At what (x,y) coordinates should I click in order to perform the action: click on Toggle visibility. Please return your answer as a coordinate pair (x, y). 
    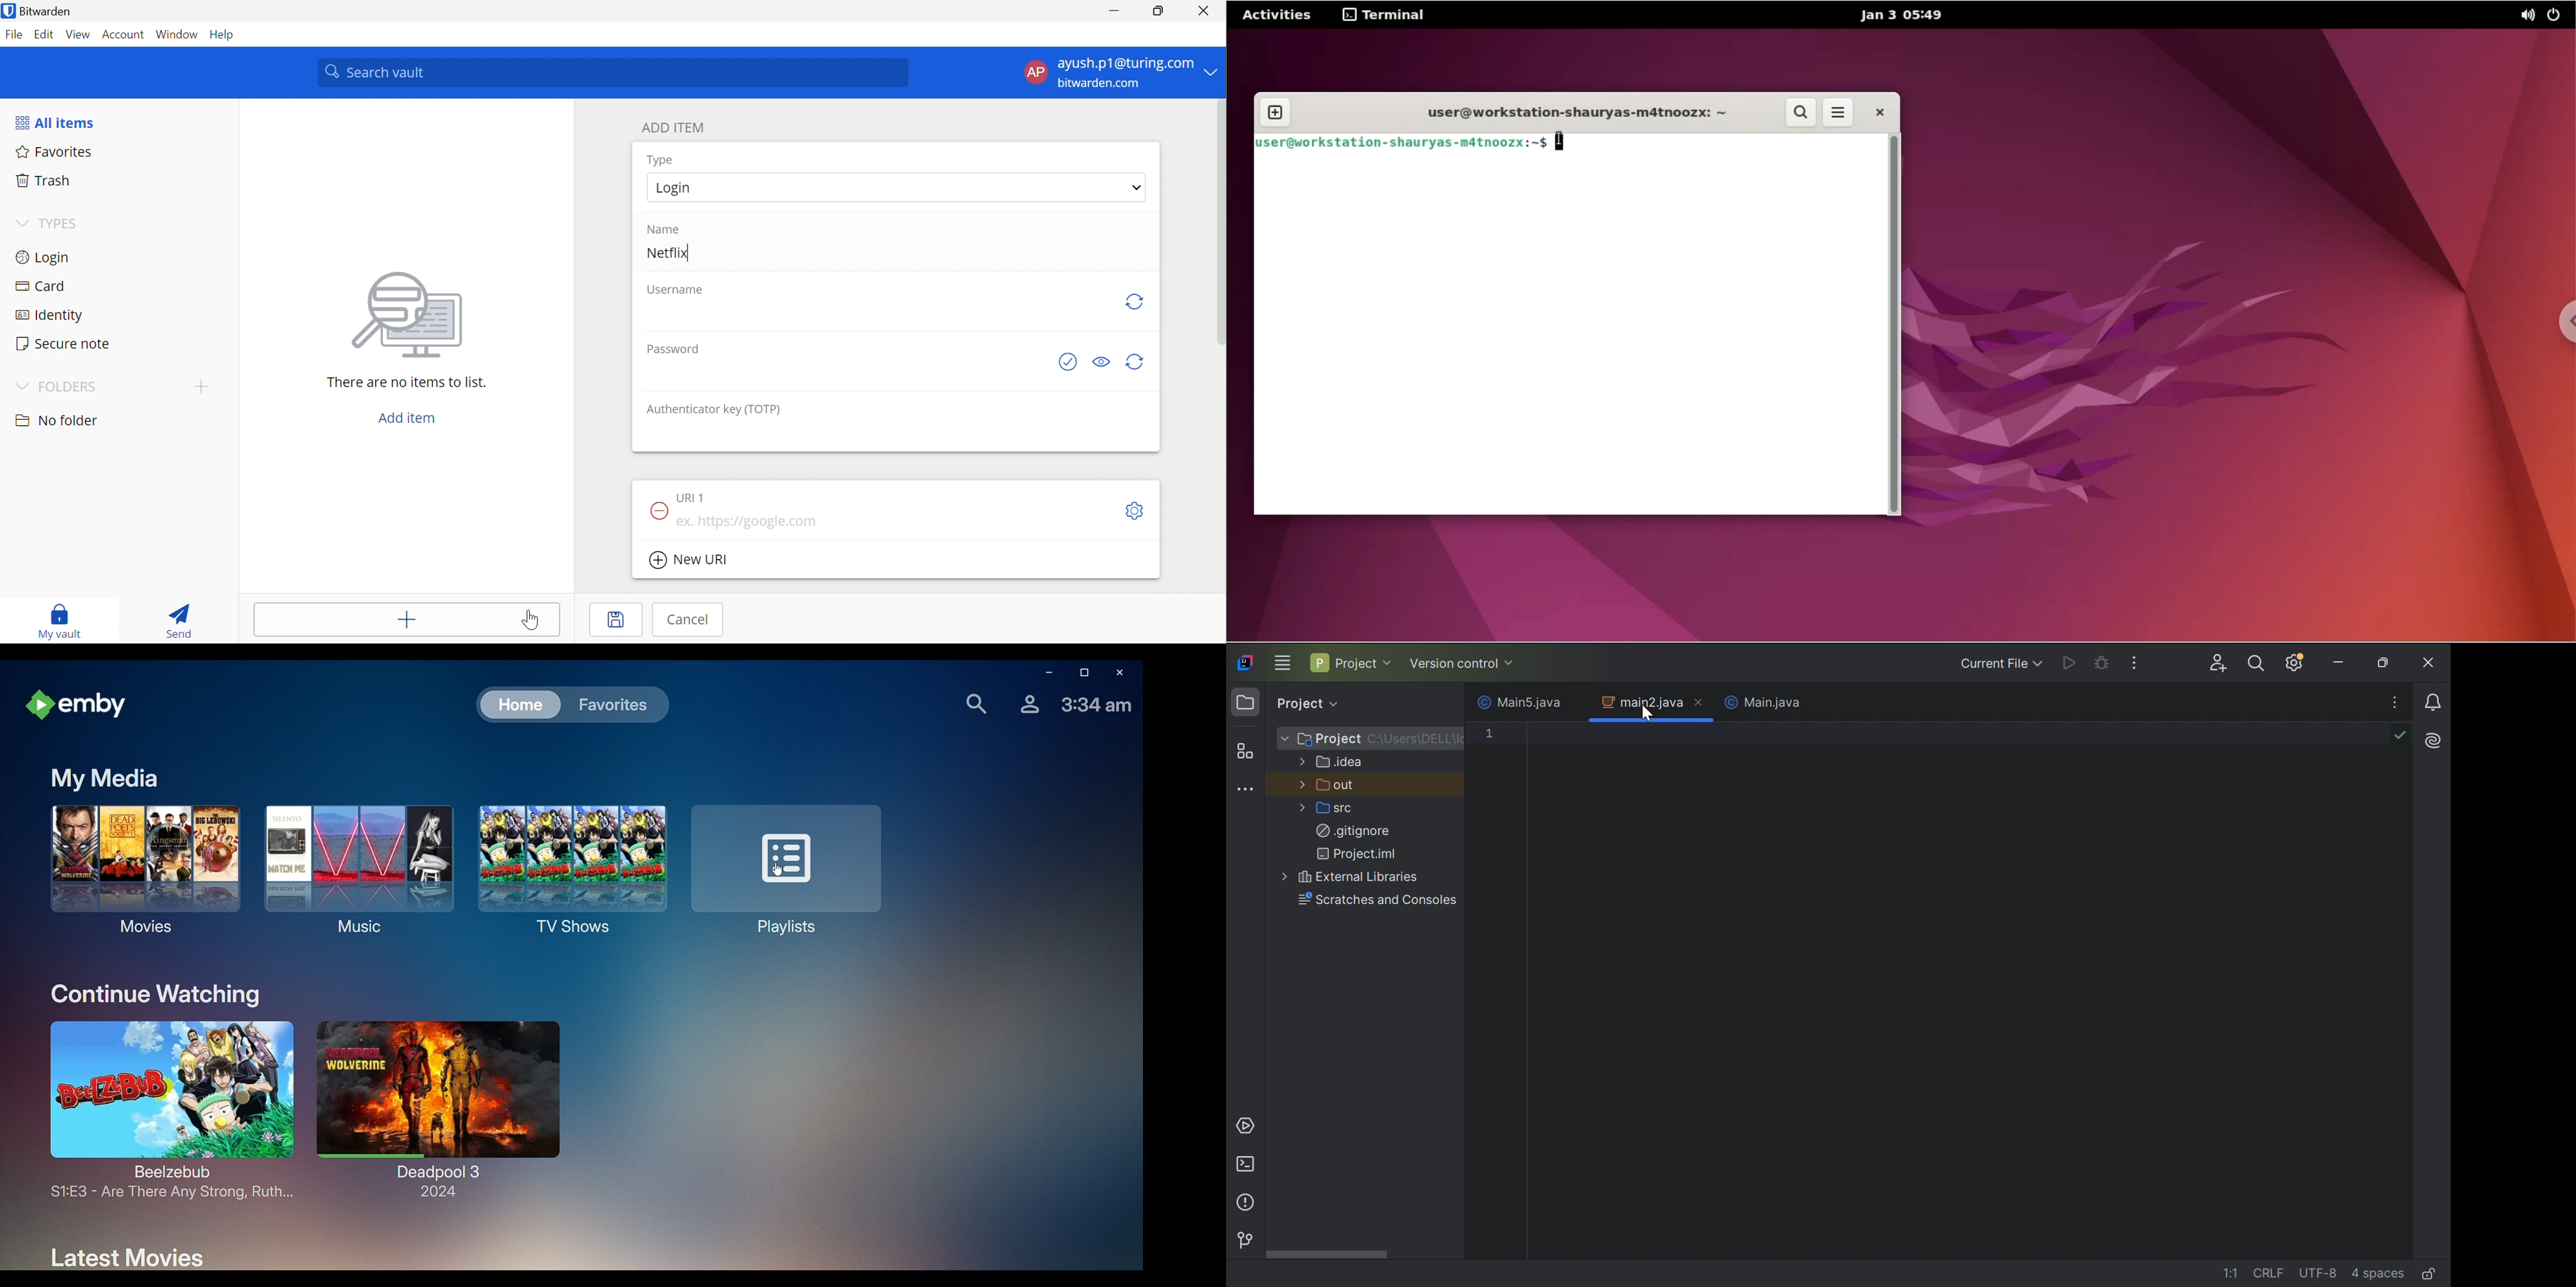
    Looking at the image, I should click on (1102, 361).